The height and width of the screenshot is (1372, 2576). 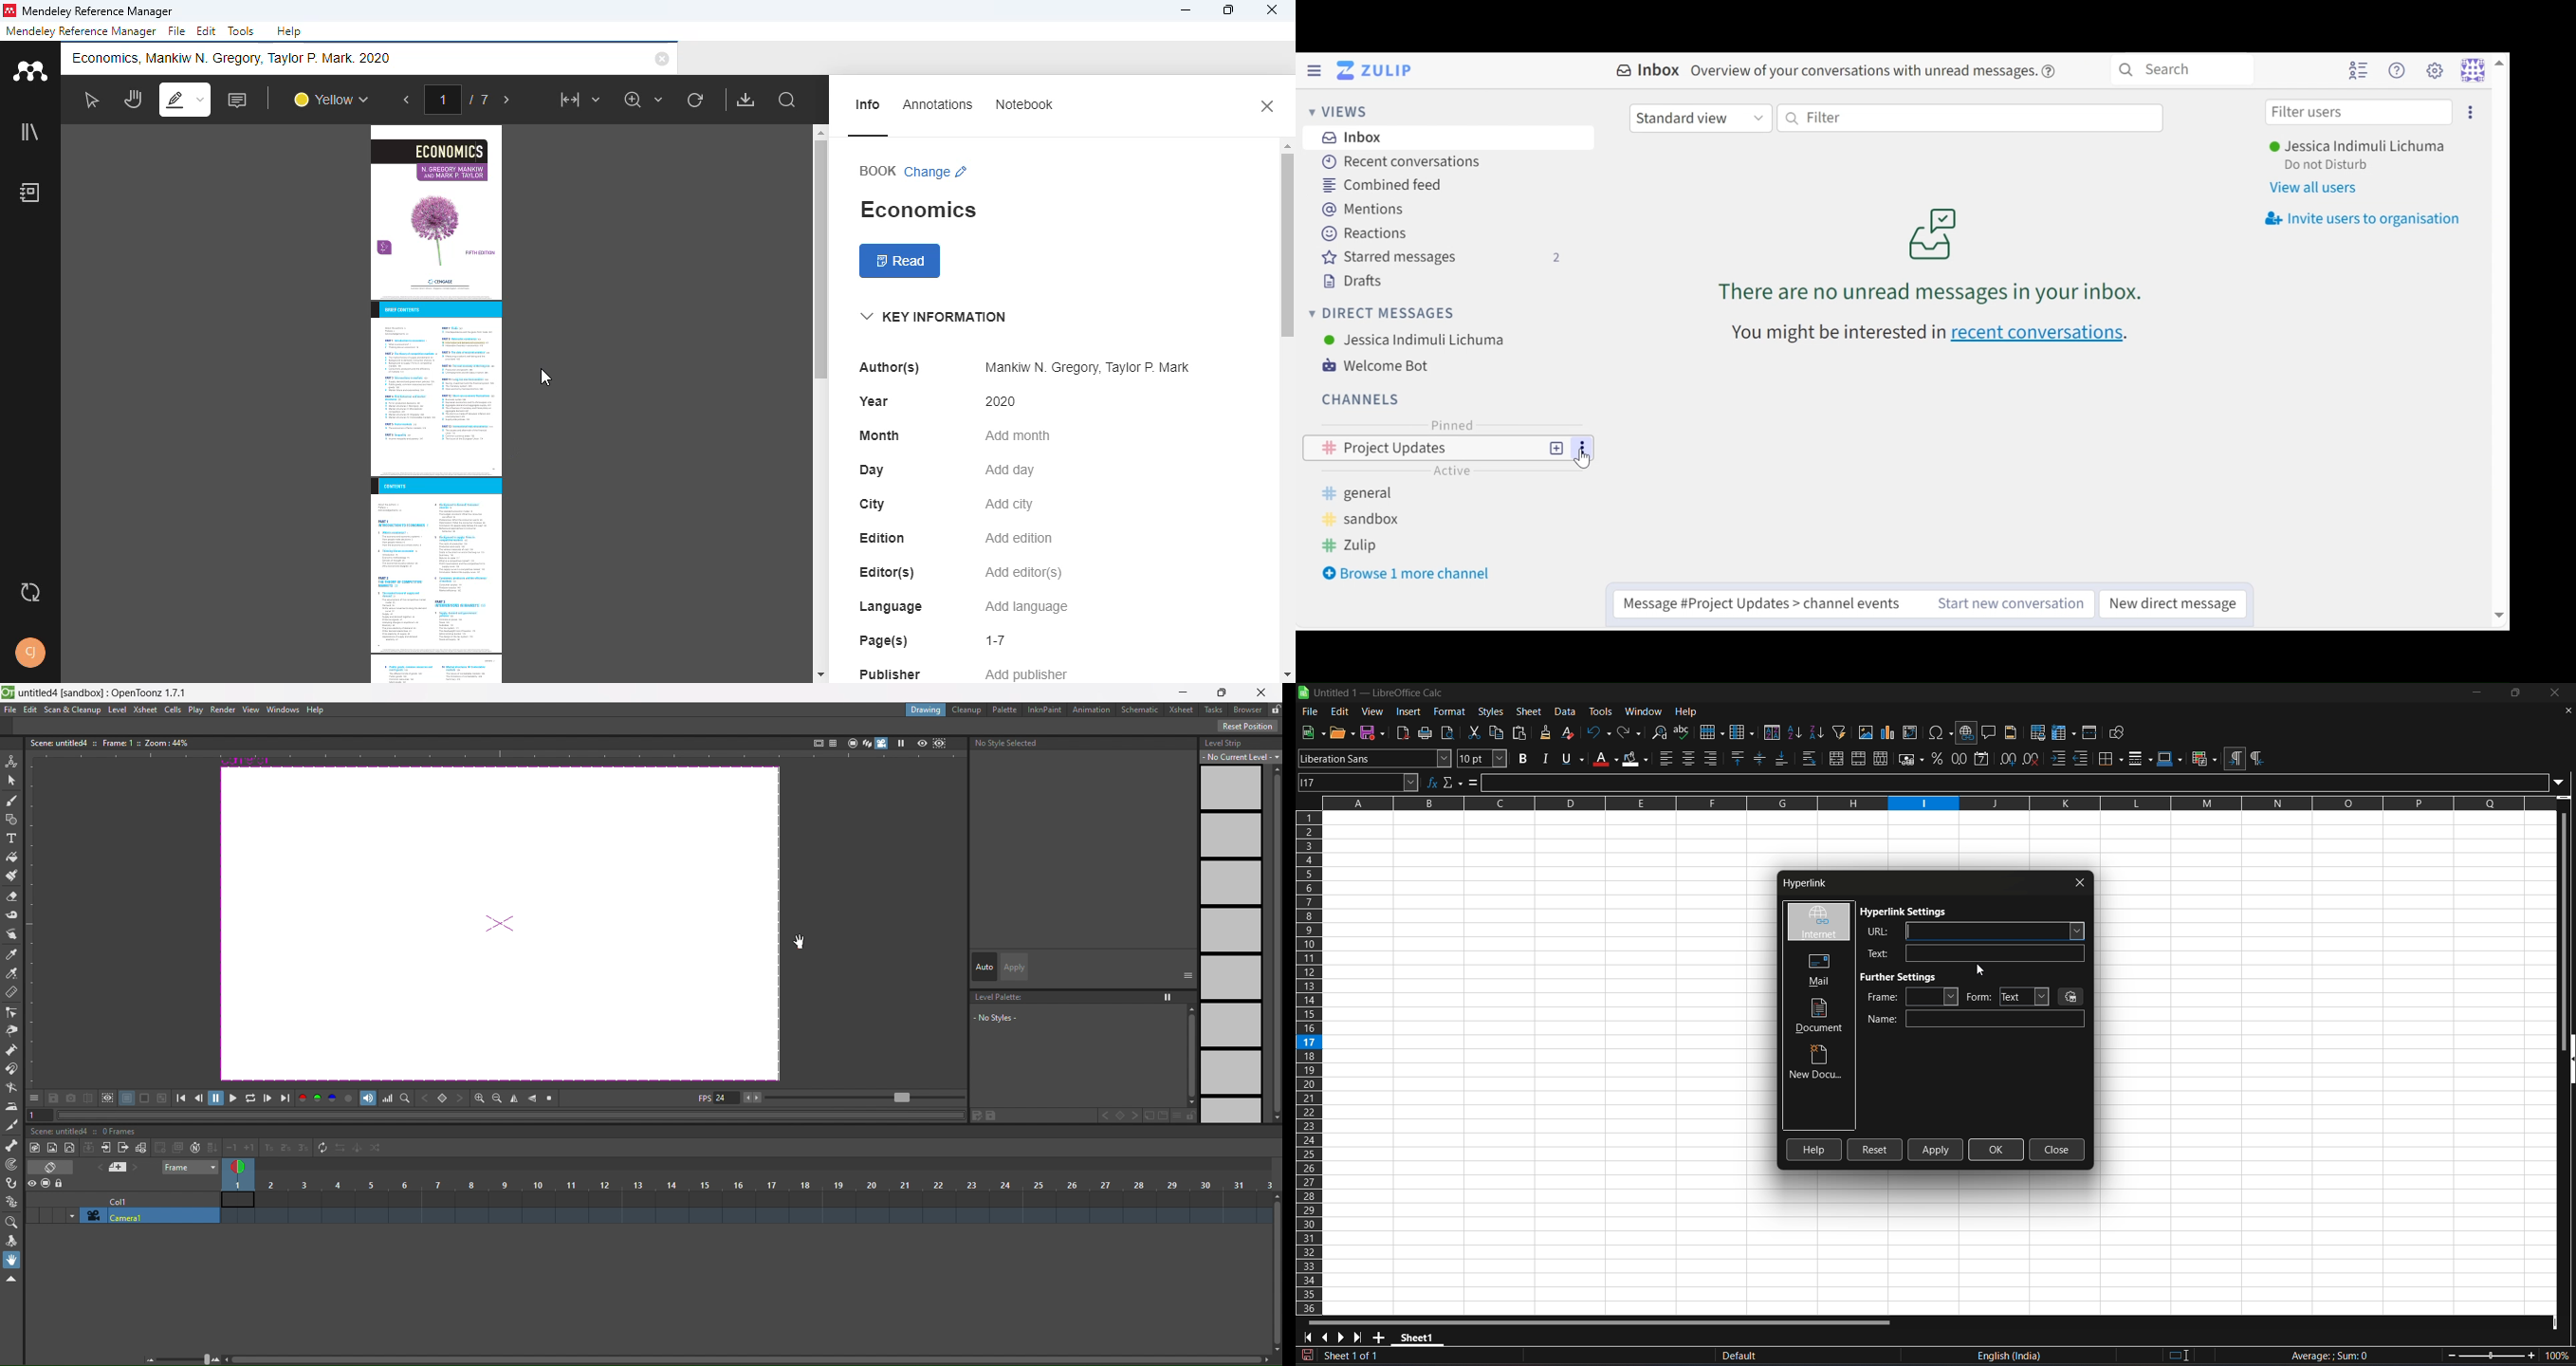 I want to click on font name, so click(x=1375, y=758).